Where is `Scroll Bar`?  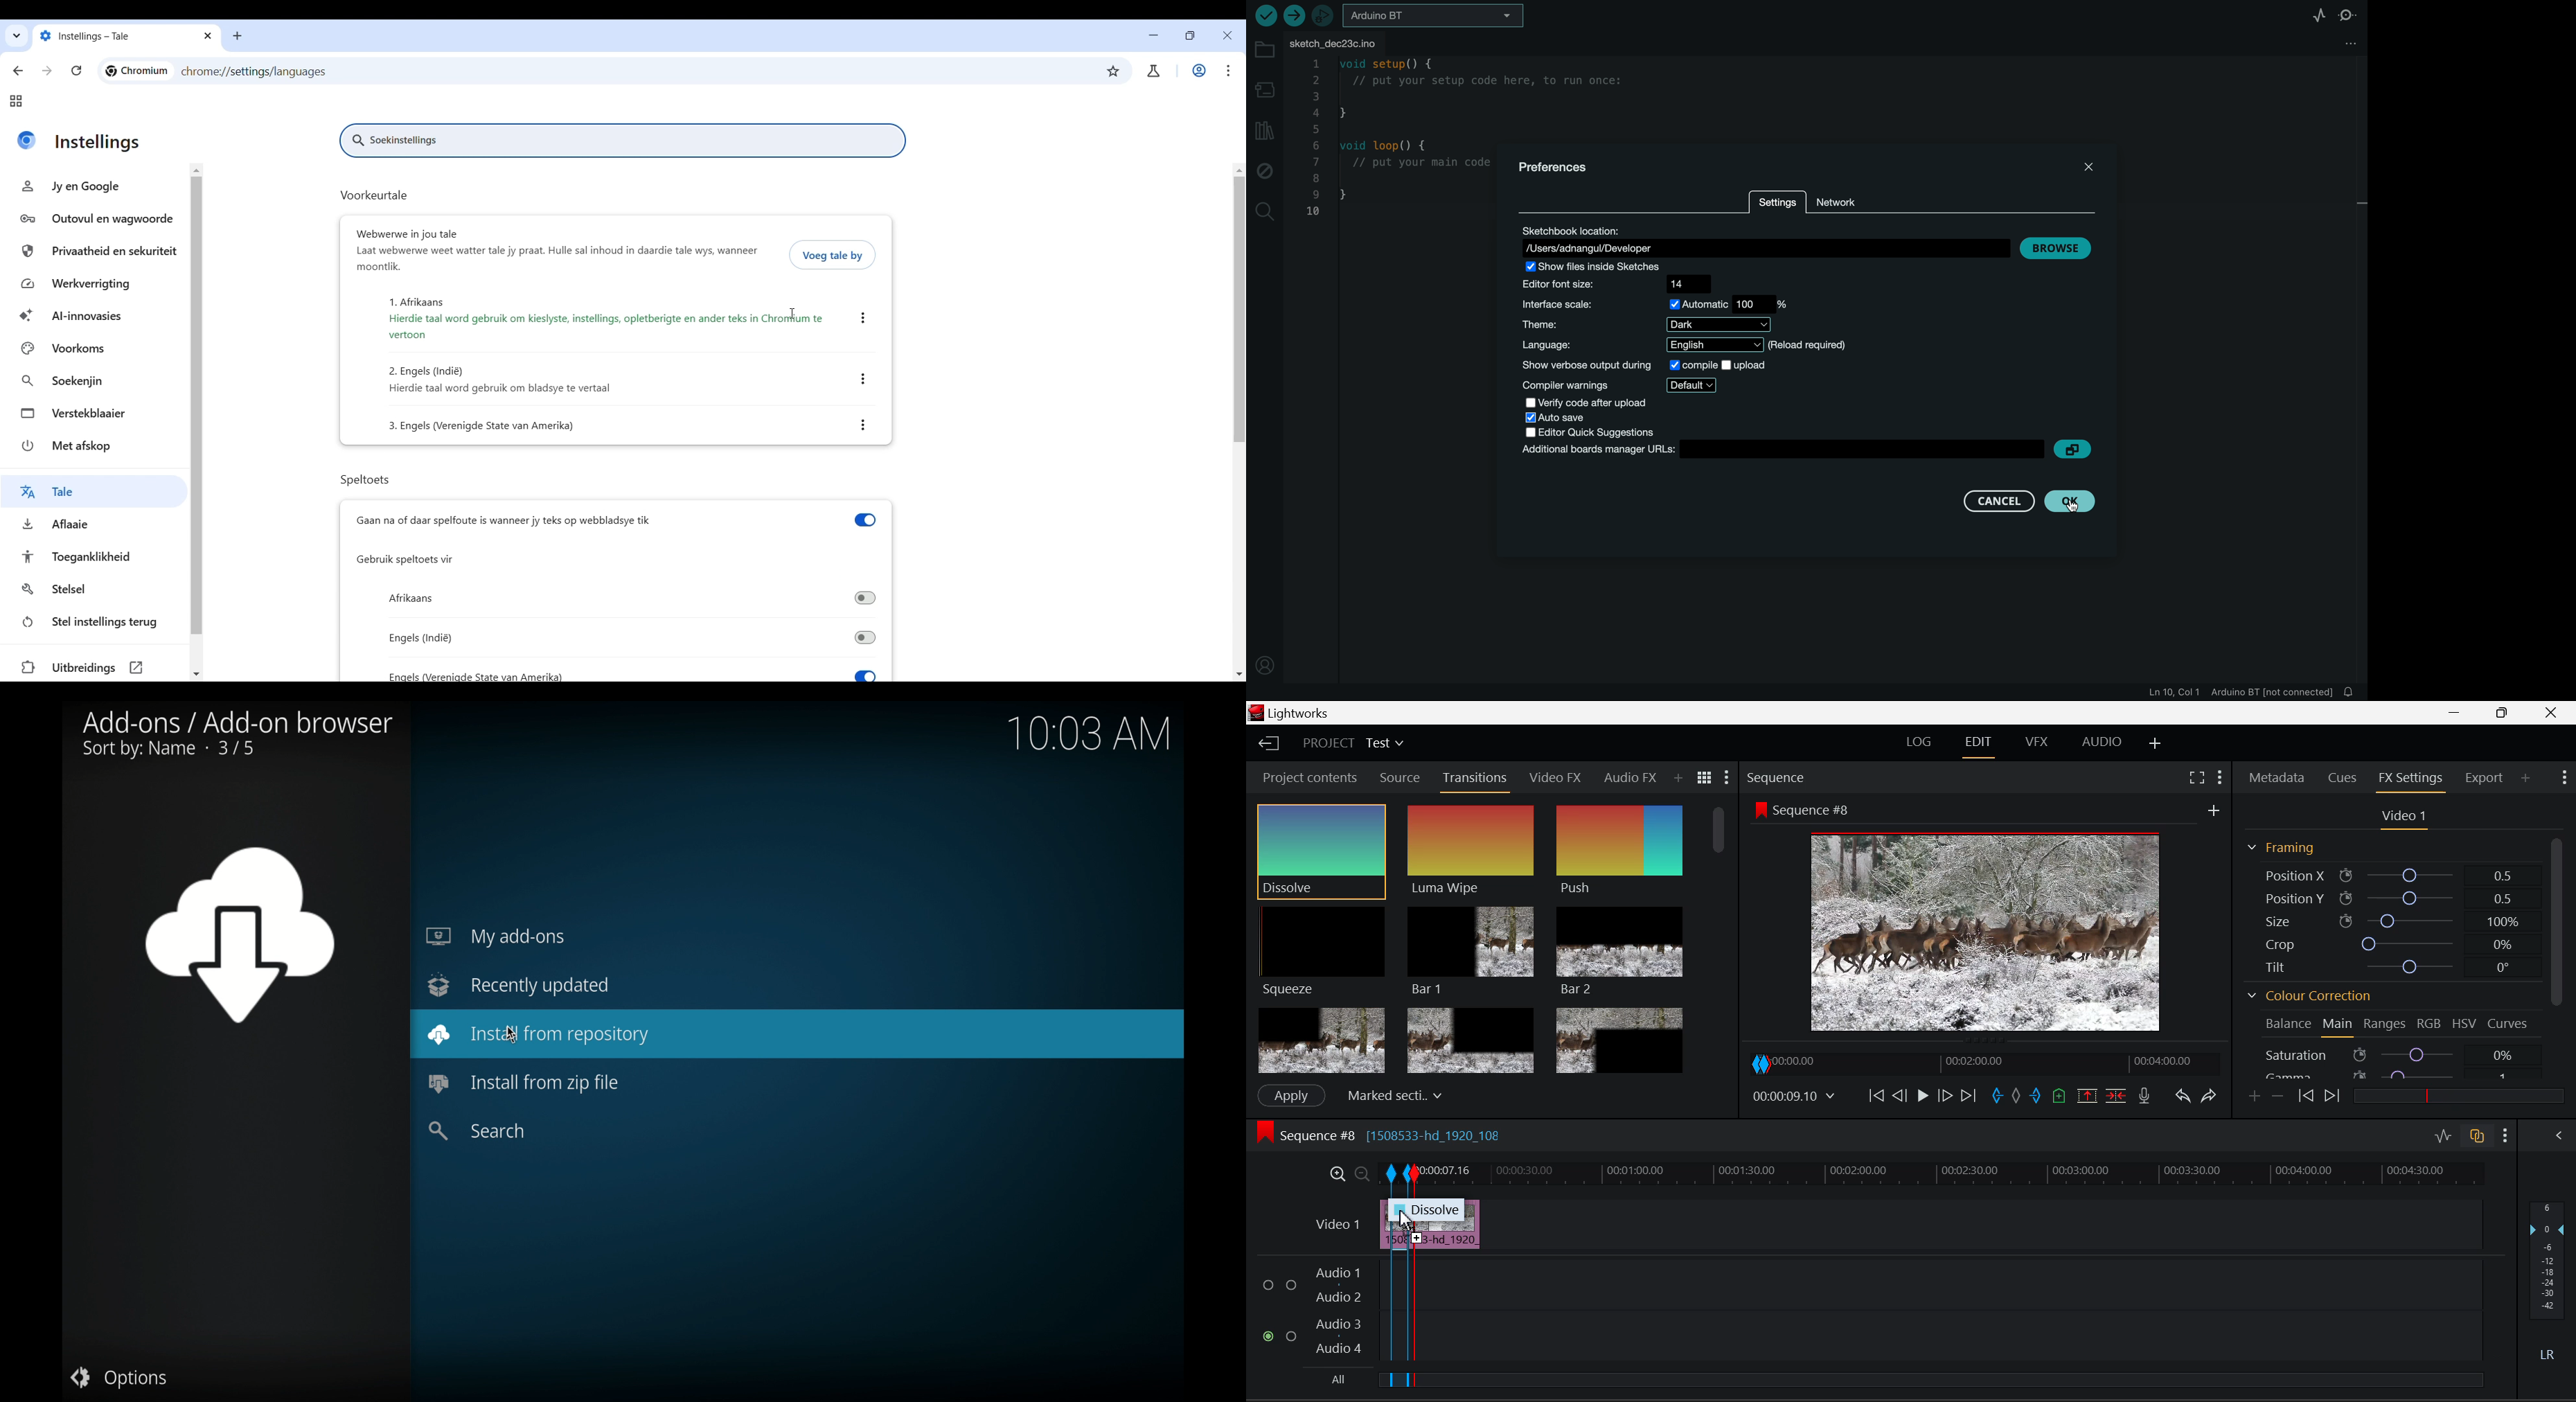
Scroll Bar is located at coordinates (2556, 959).